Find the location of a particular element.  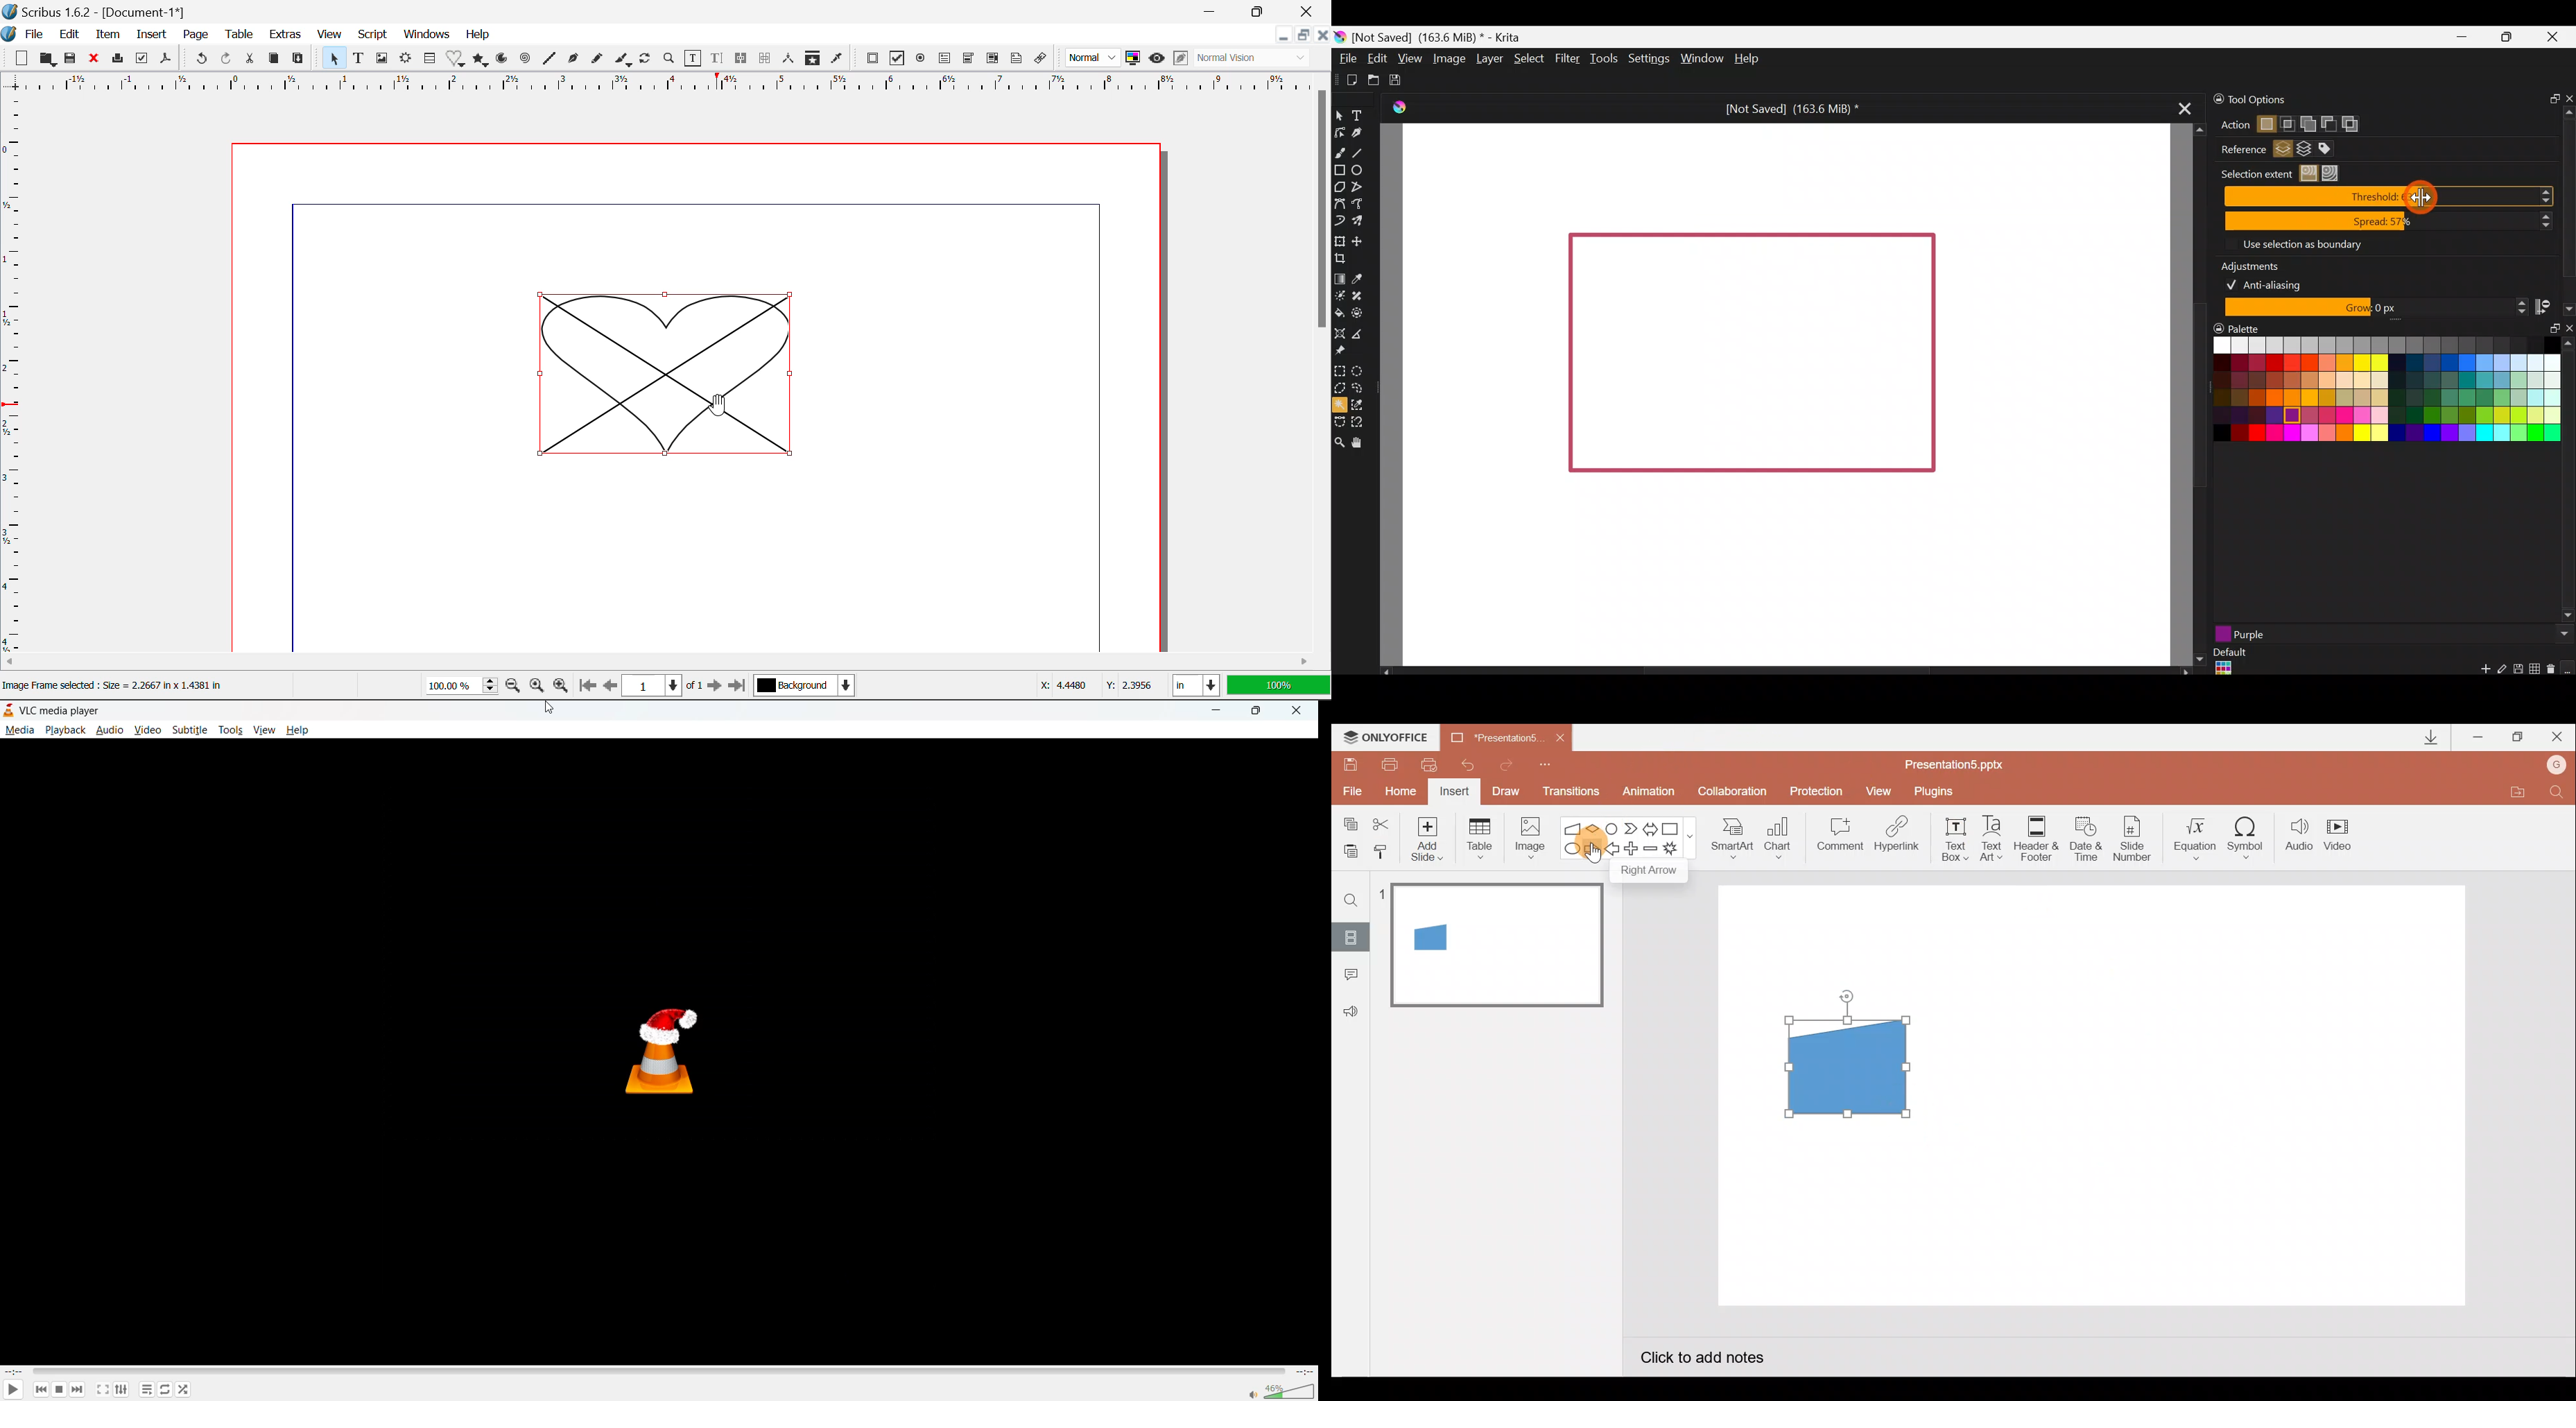

Image is located at coordinates (1527, 837).